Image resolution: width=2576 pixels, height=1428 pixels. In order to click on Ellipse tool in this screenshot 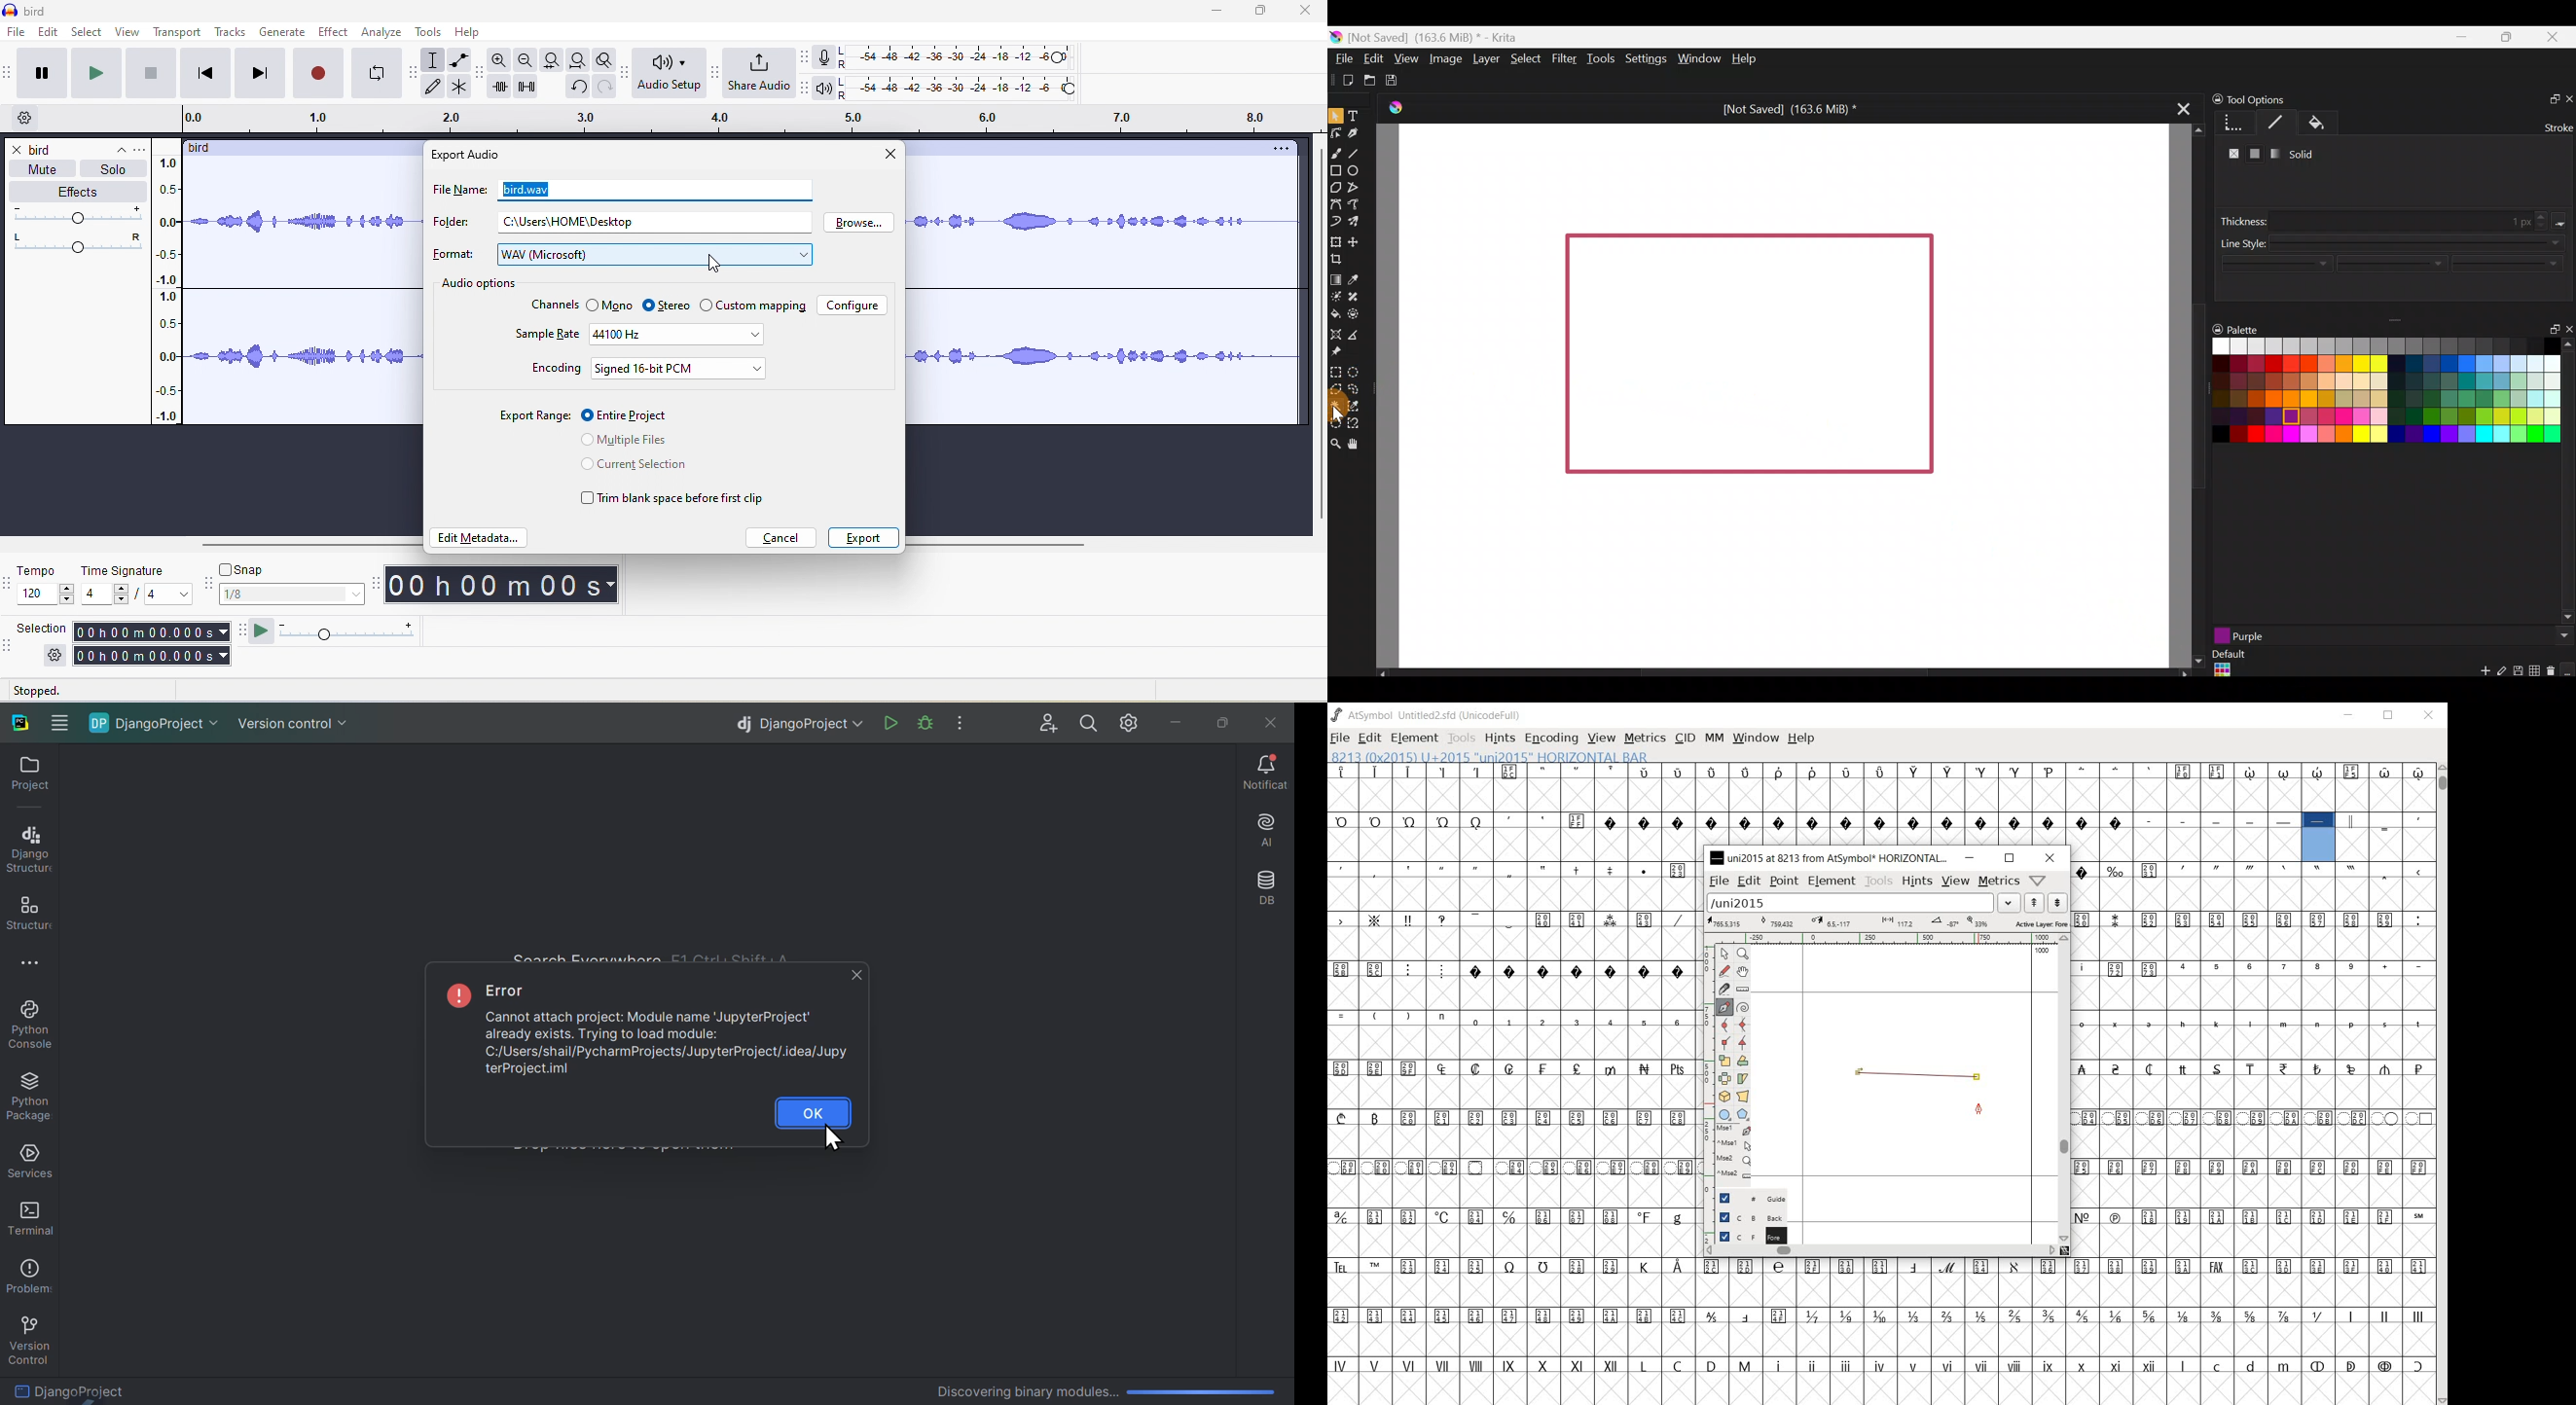, I will do `click(1358, 170)`.